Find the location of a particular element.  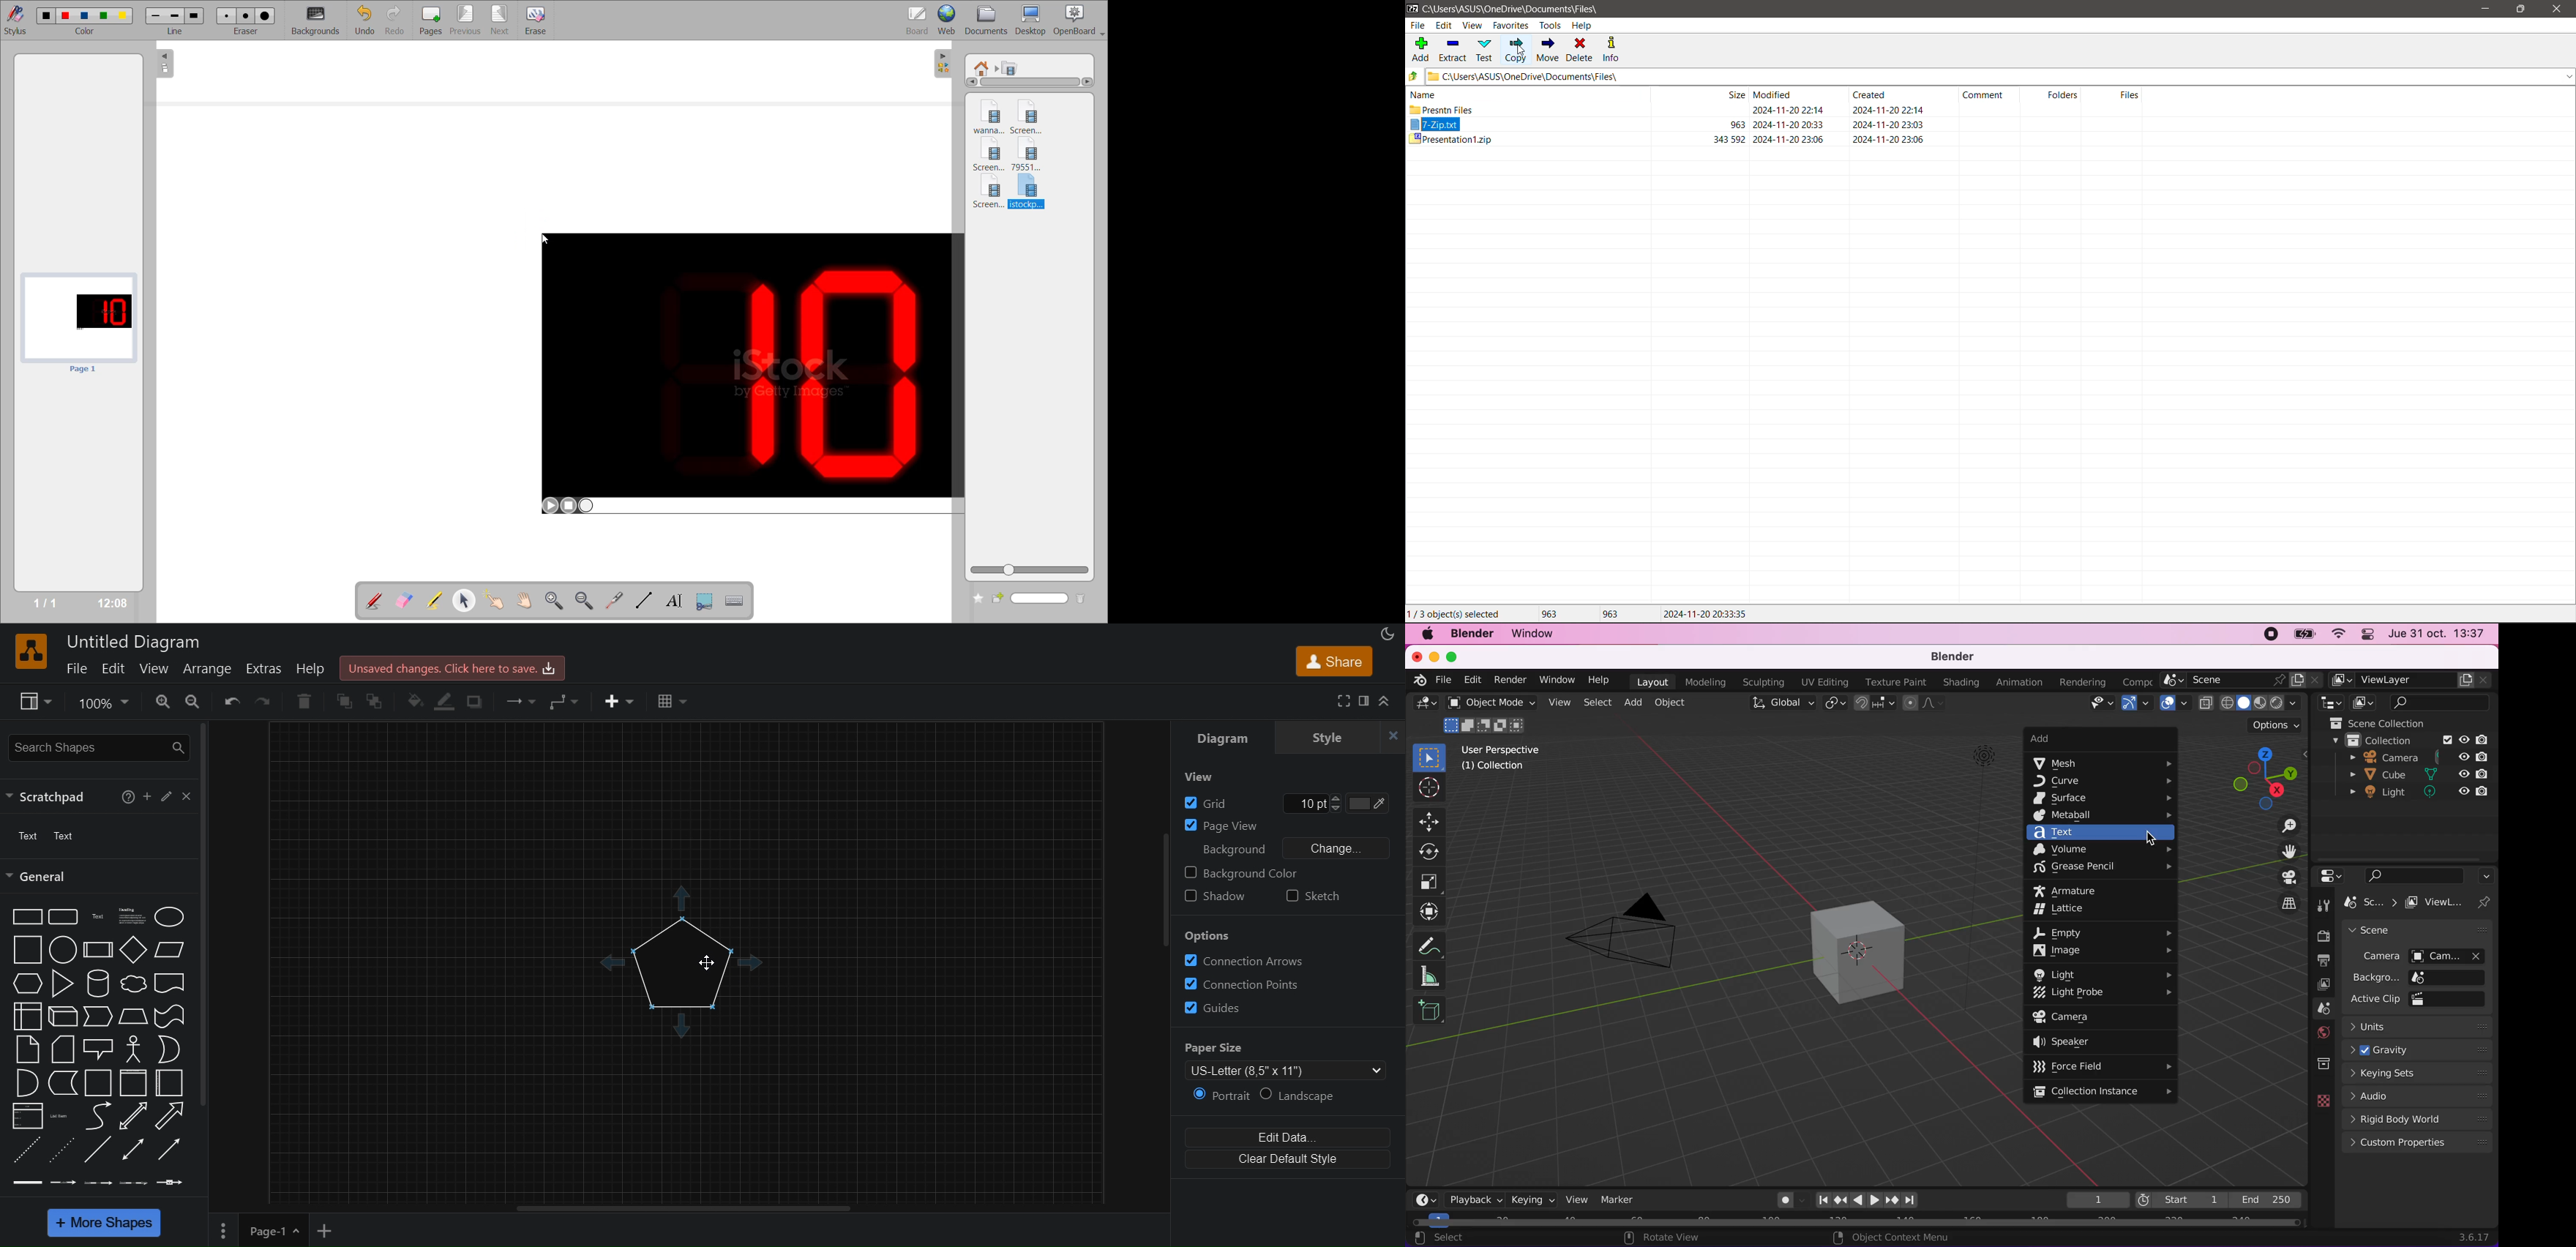

background is located at coordinates (1235, 850).